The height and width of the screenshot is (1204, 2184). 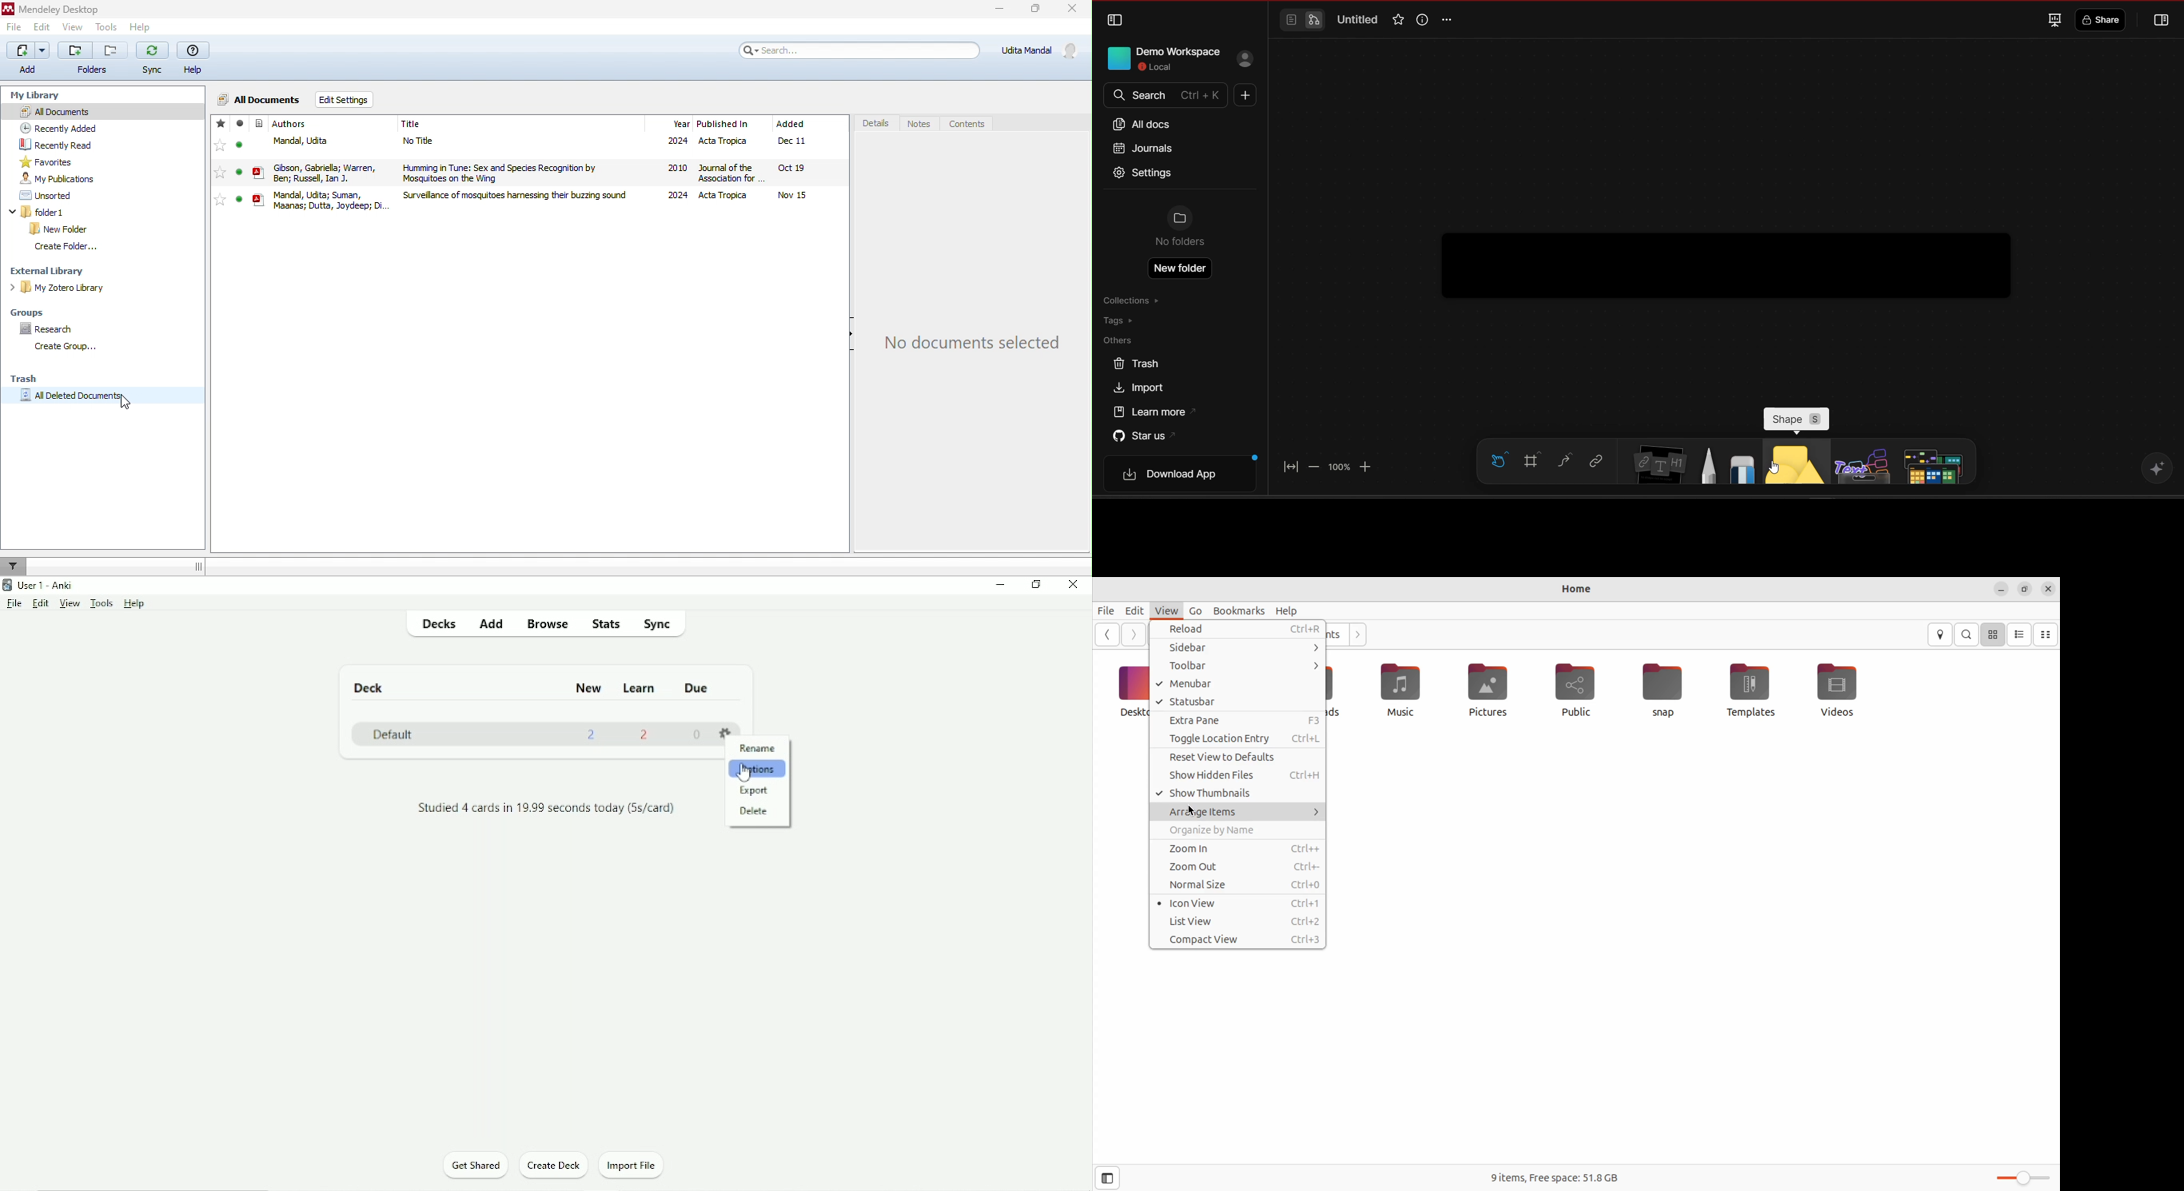 I want to click on create new folder, so click(x=1181, y=268).